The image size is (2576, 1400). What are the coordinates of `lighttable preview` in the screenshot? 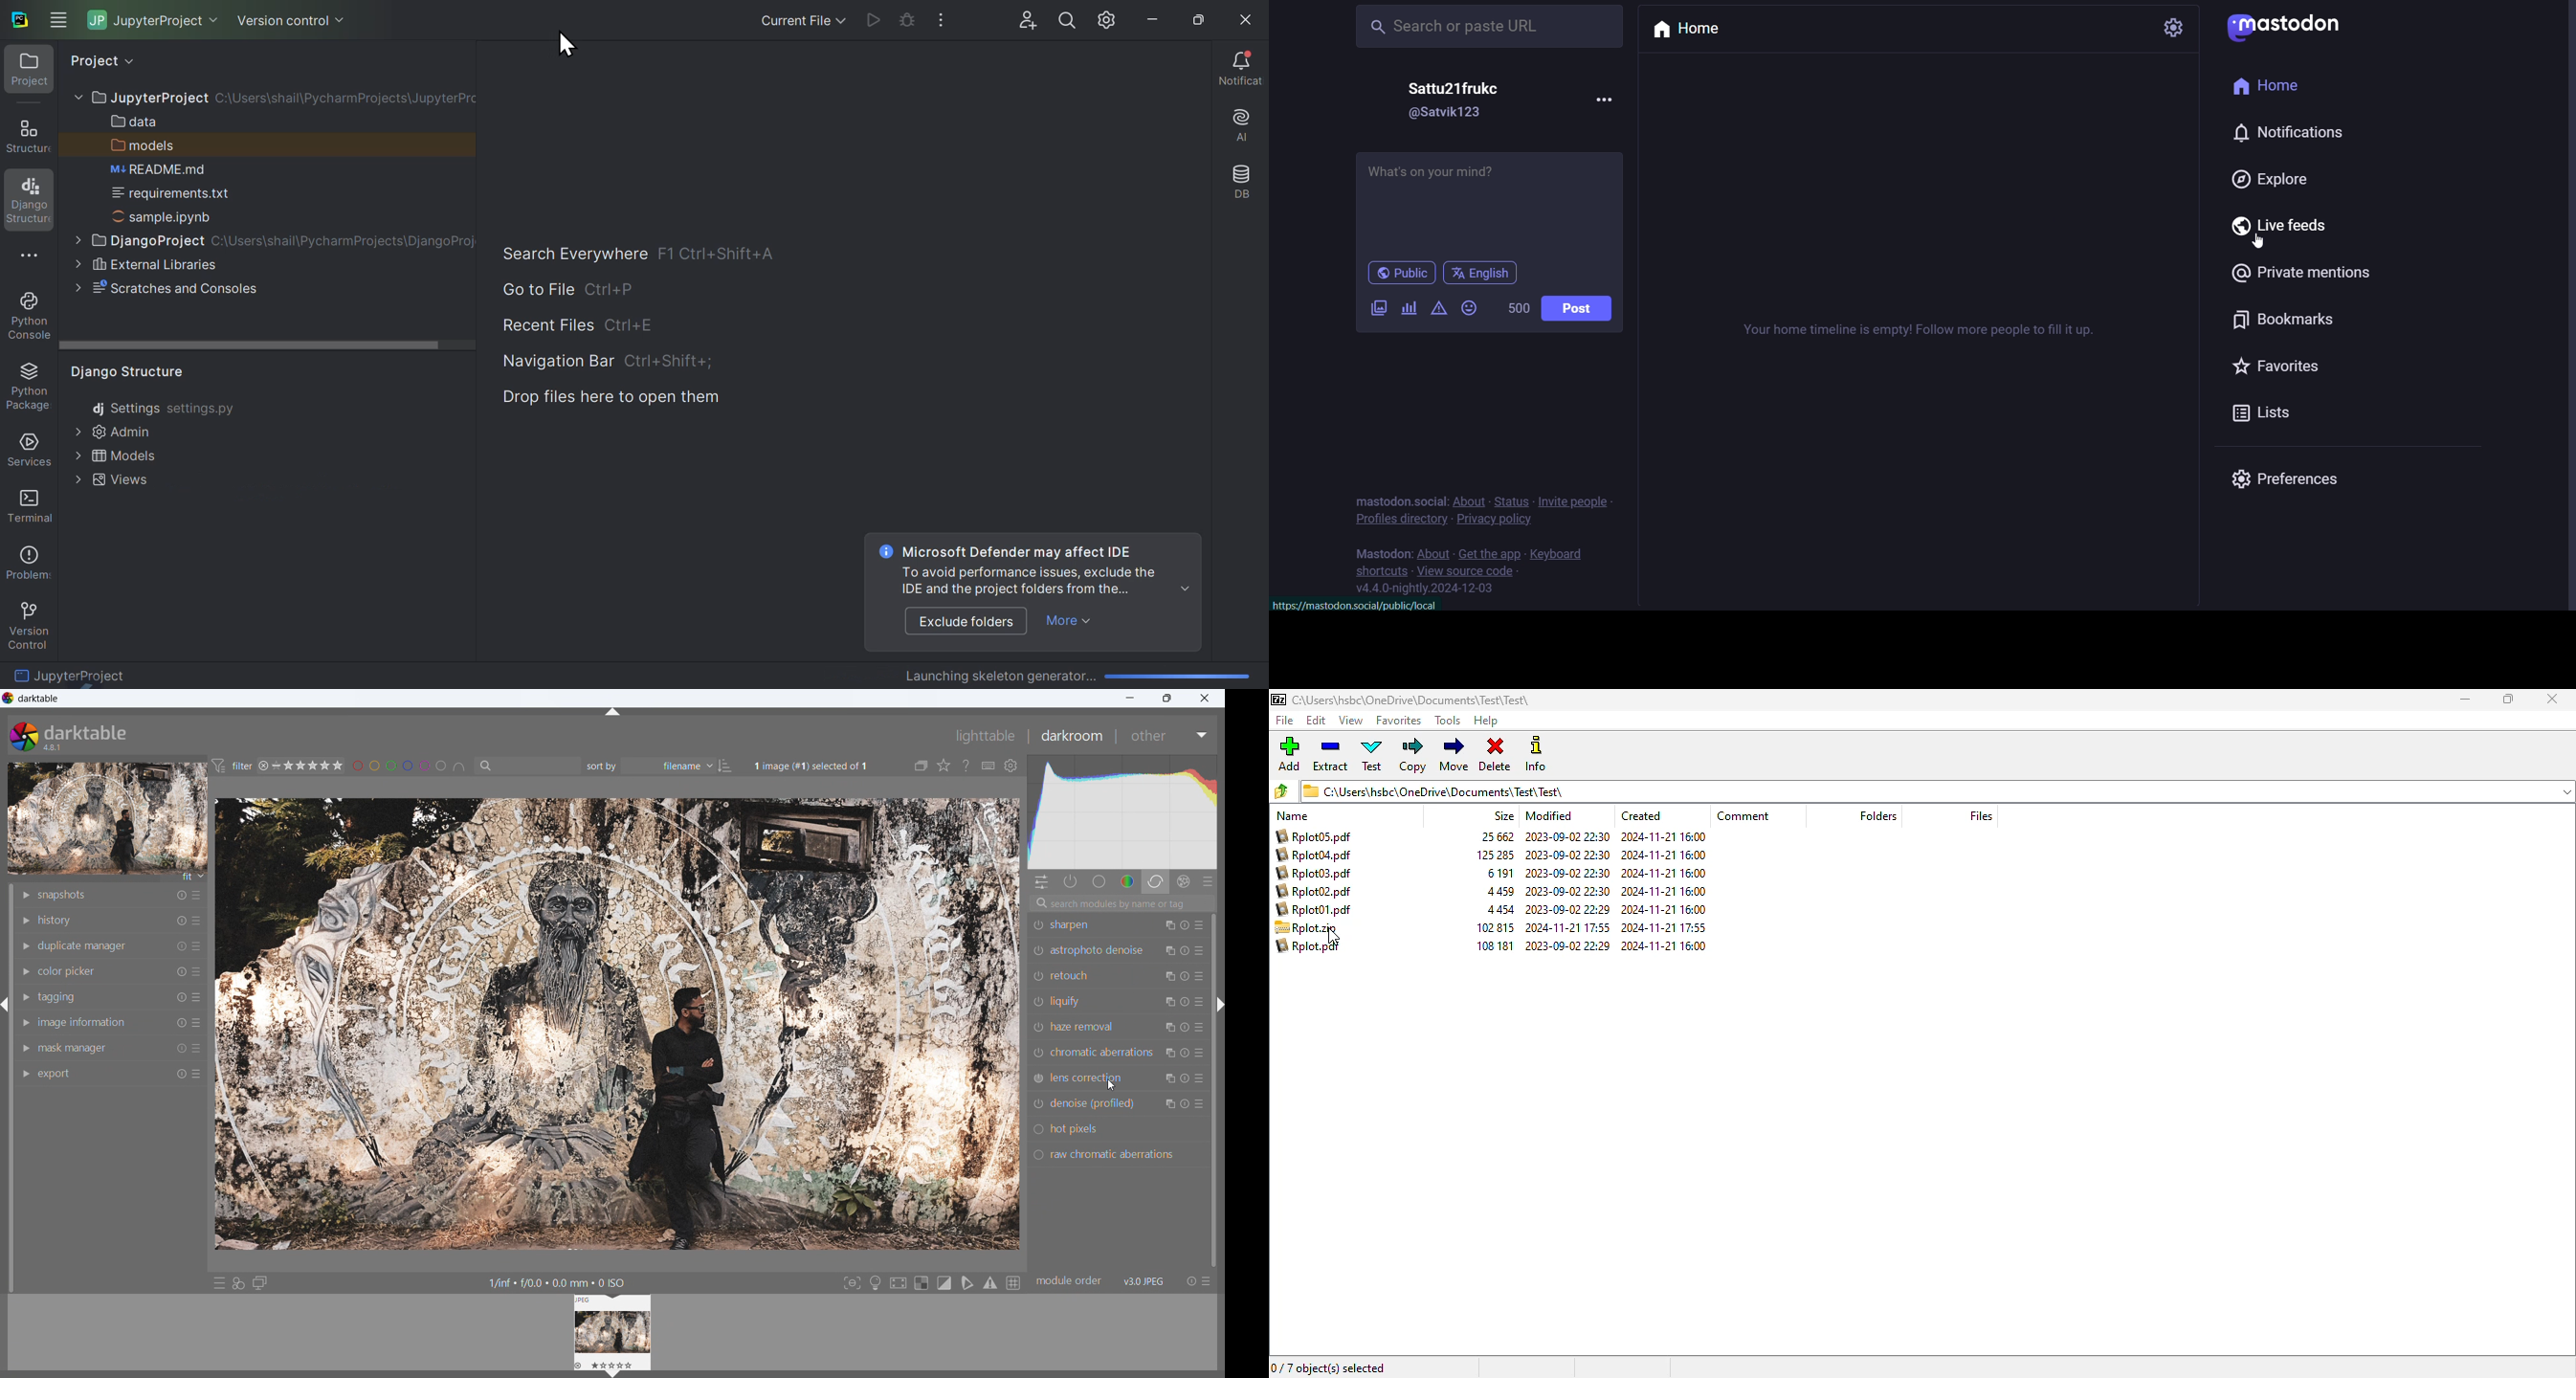 It's located at (612, 1333).